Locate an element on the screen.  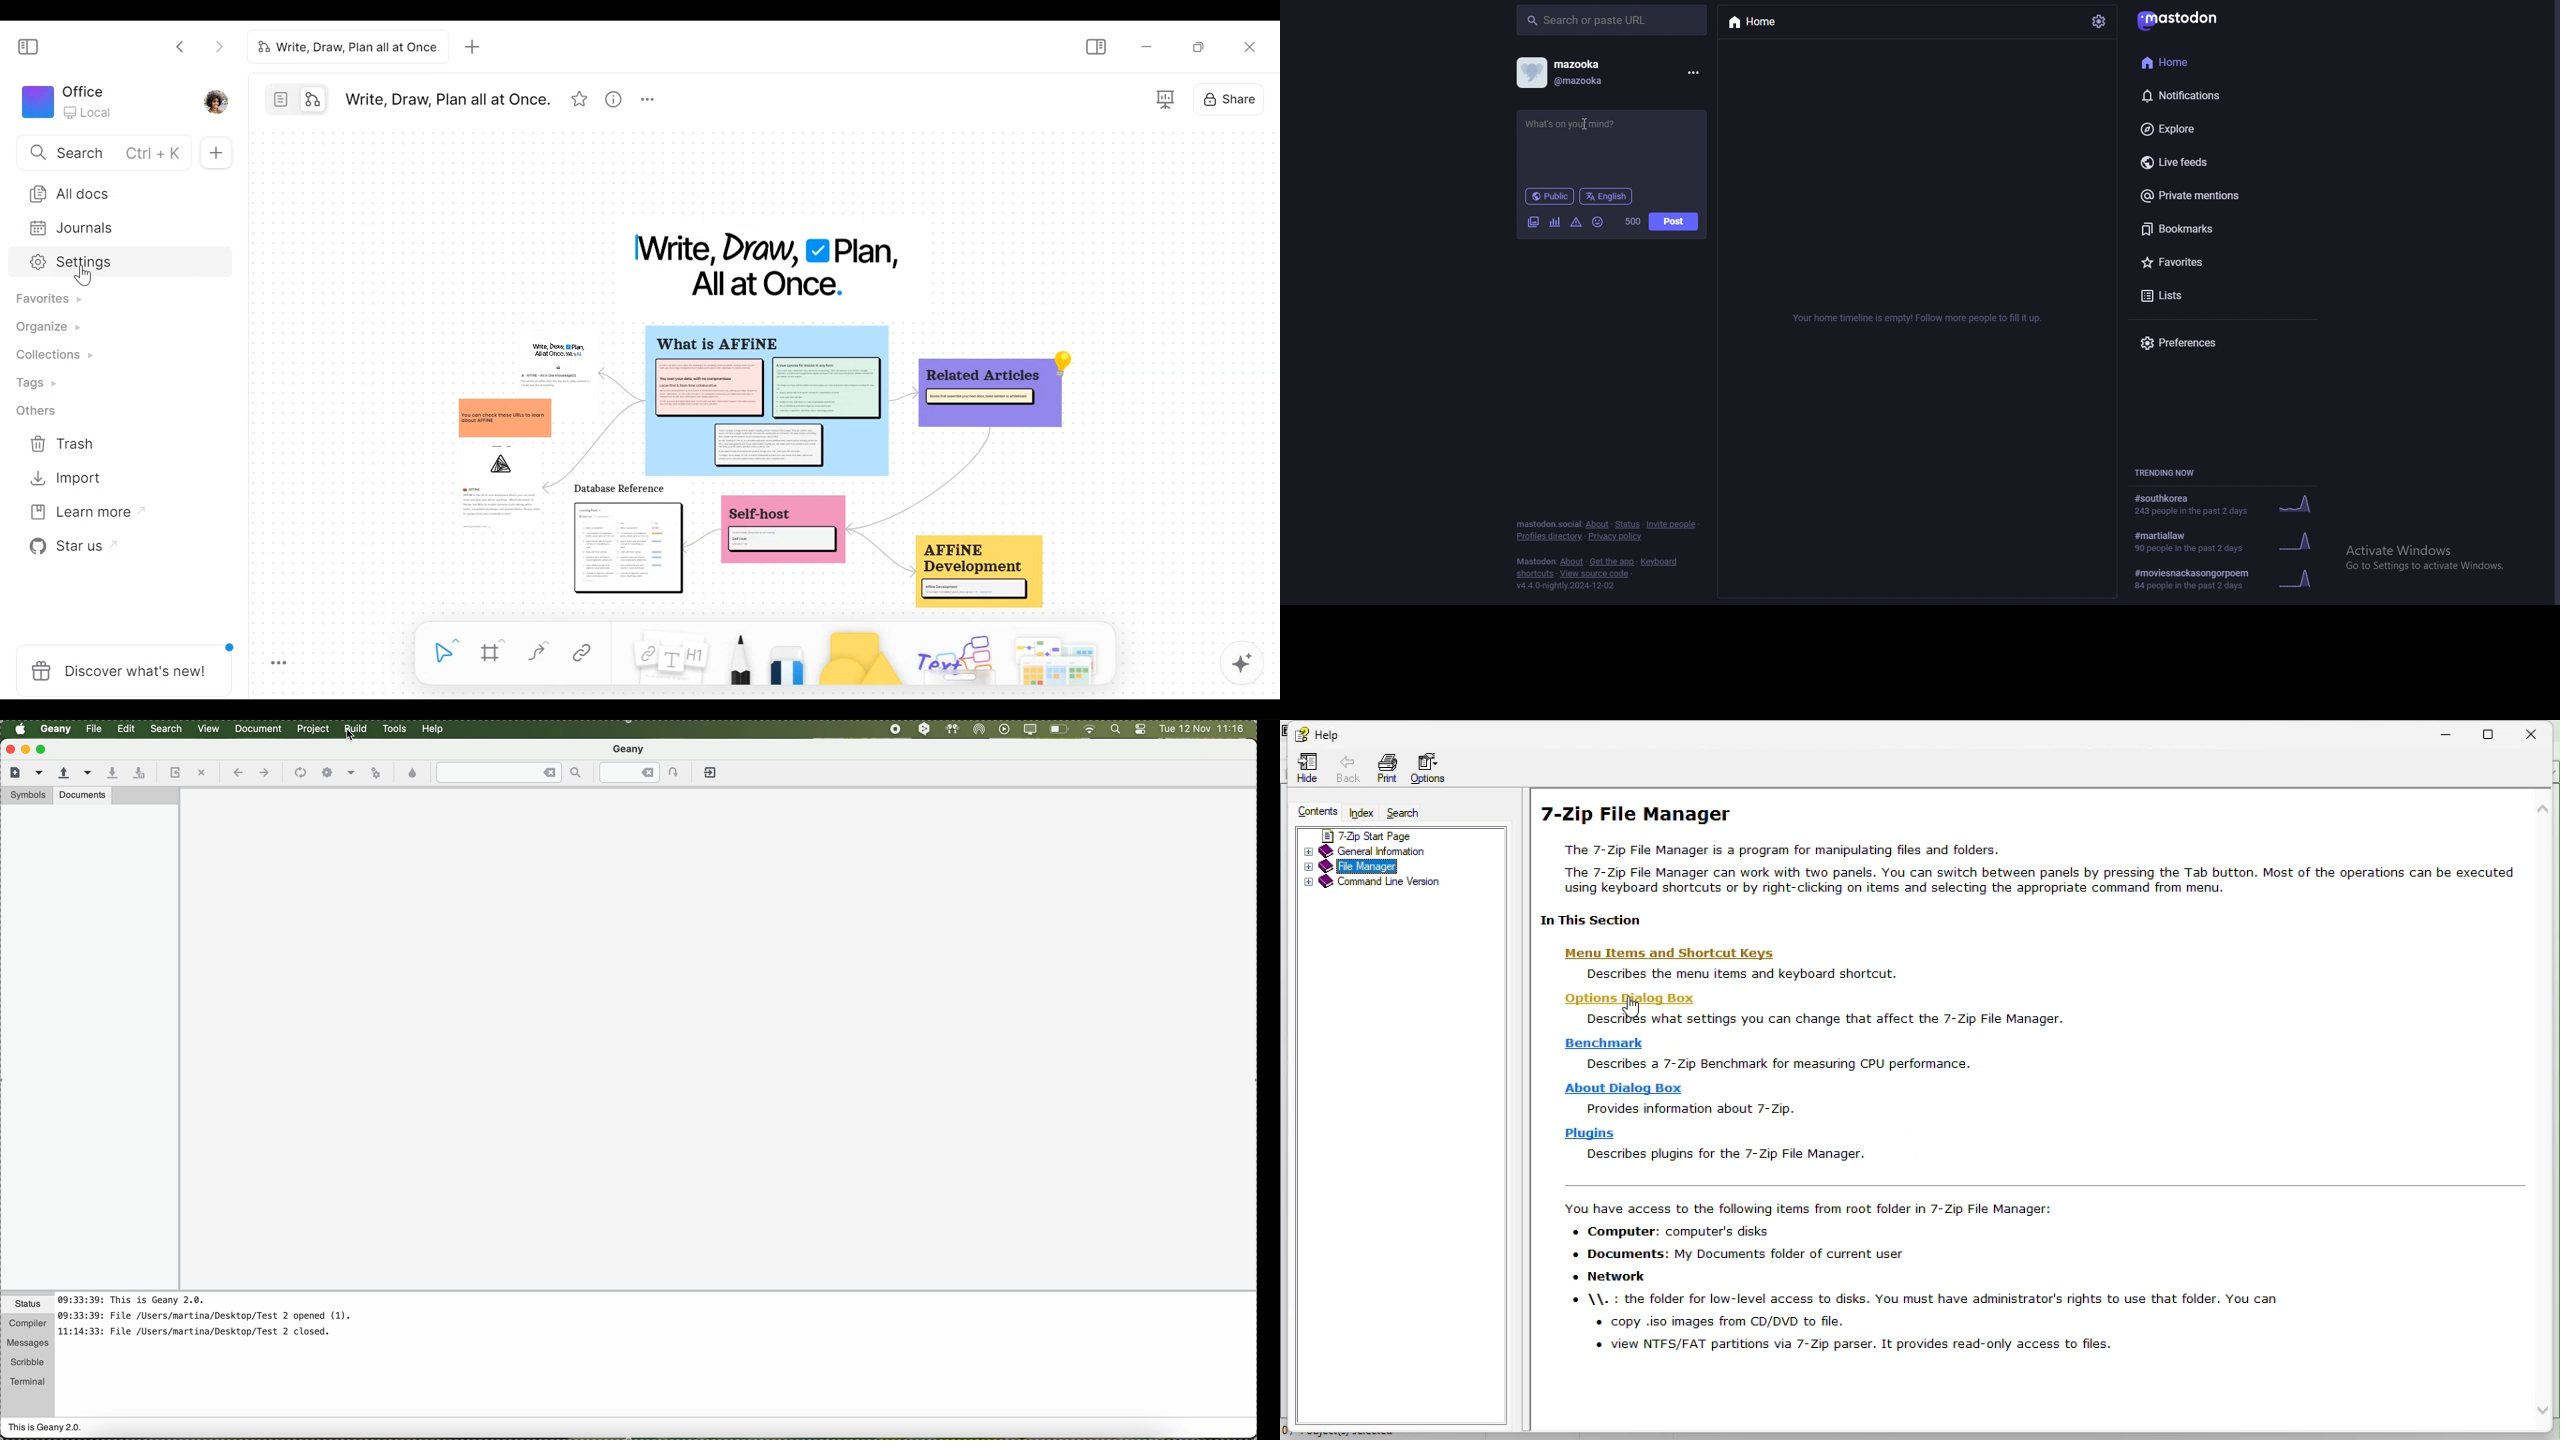
notifications is located at coordinates (2200, 96).